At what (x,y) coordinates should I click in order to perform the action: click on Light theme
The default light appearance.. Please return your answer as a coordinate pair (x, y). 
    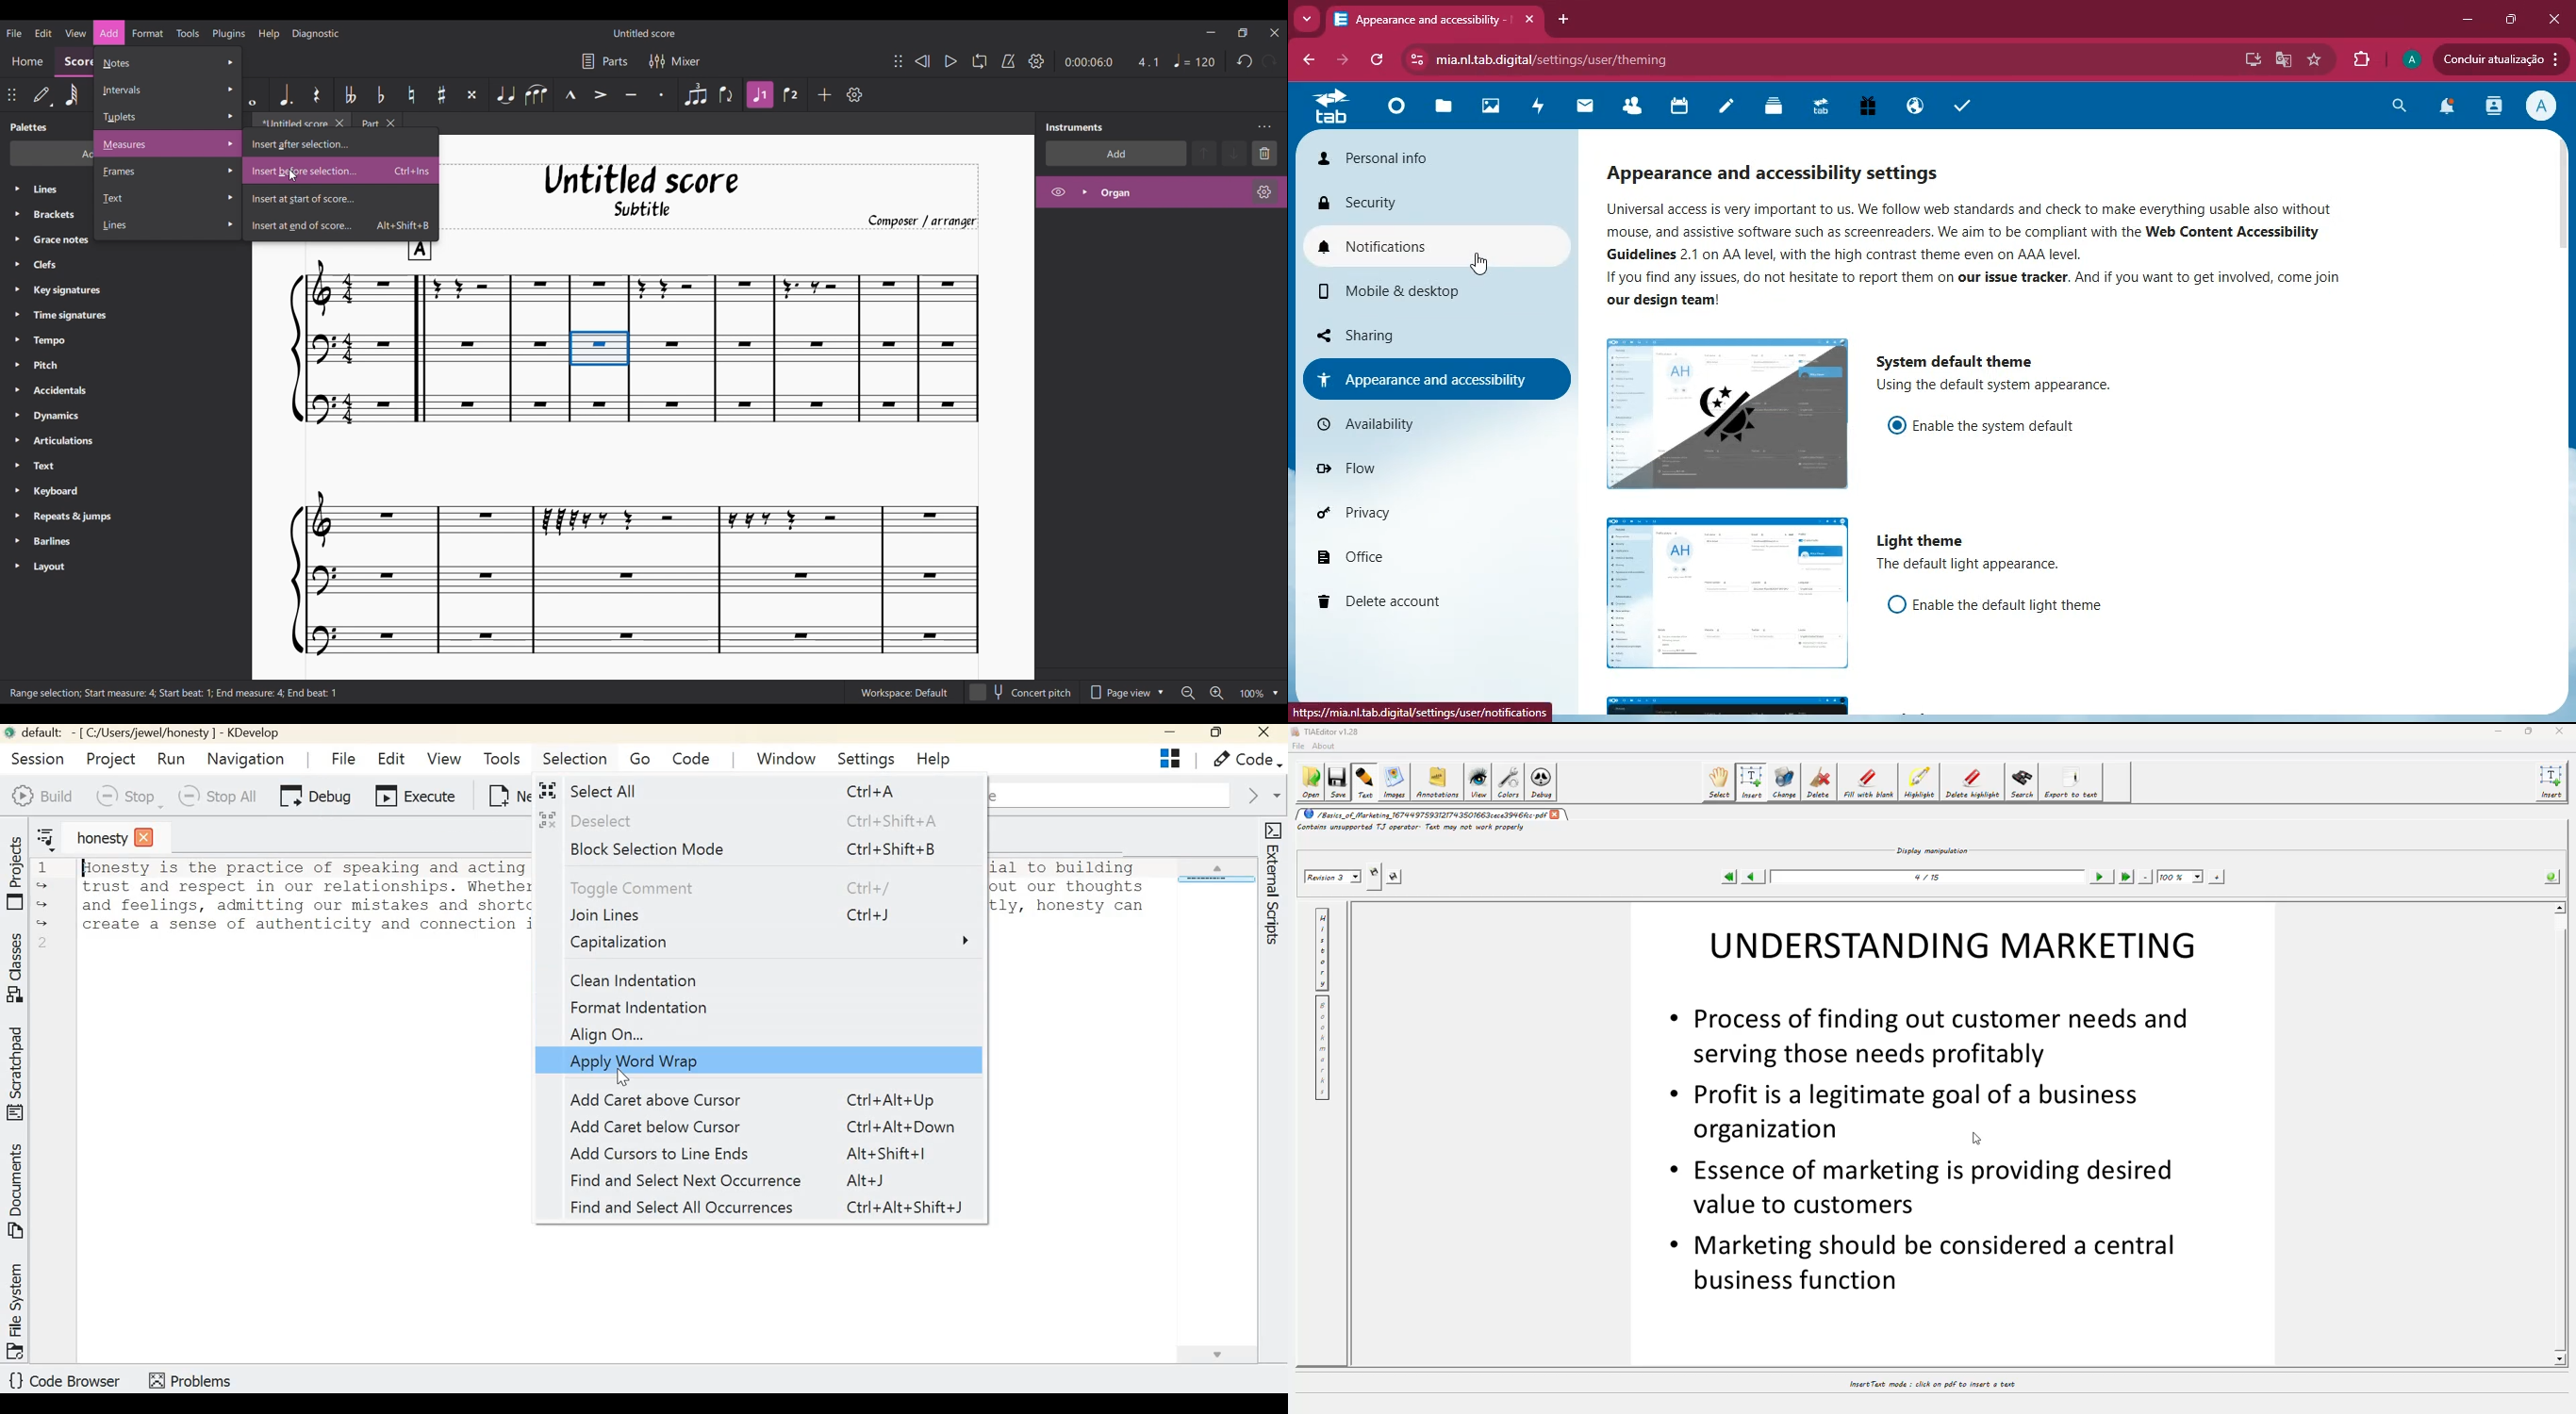
    Looking at the image, I should click on (1969, 552).